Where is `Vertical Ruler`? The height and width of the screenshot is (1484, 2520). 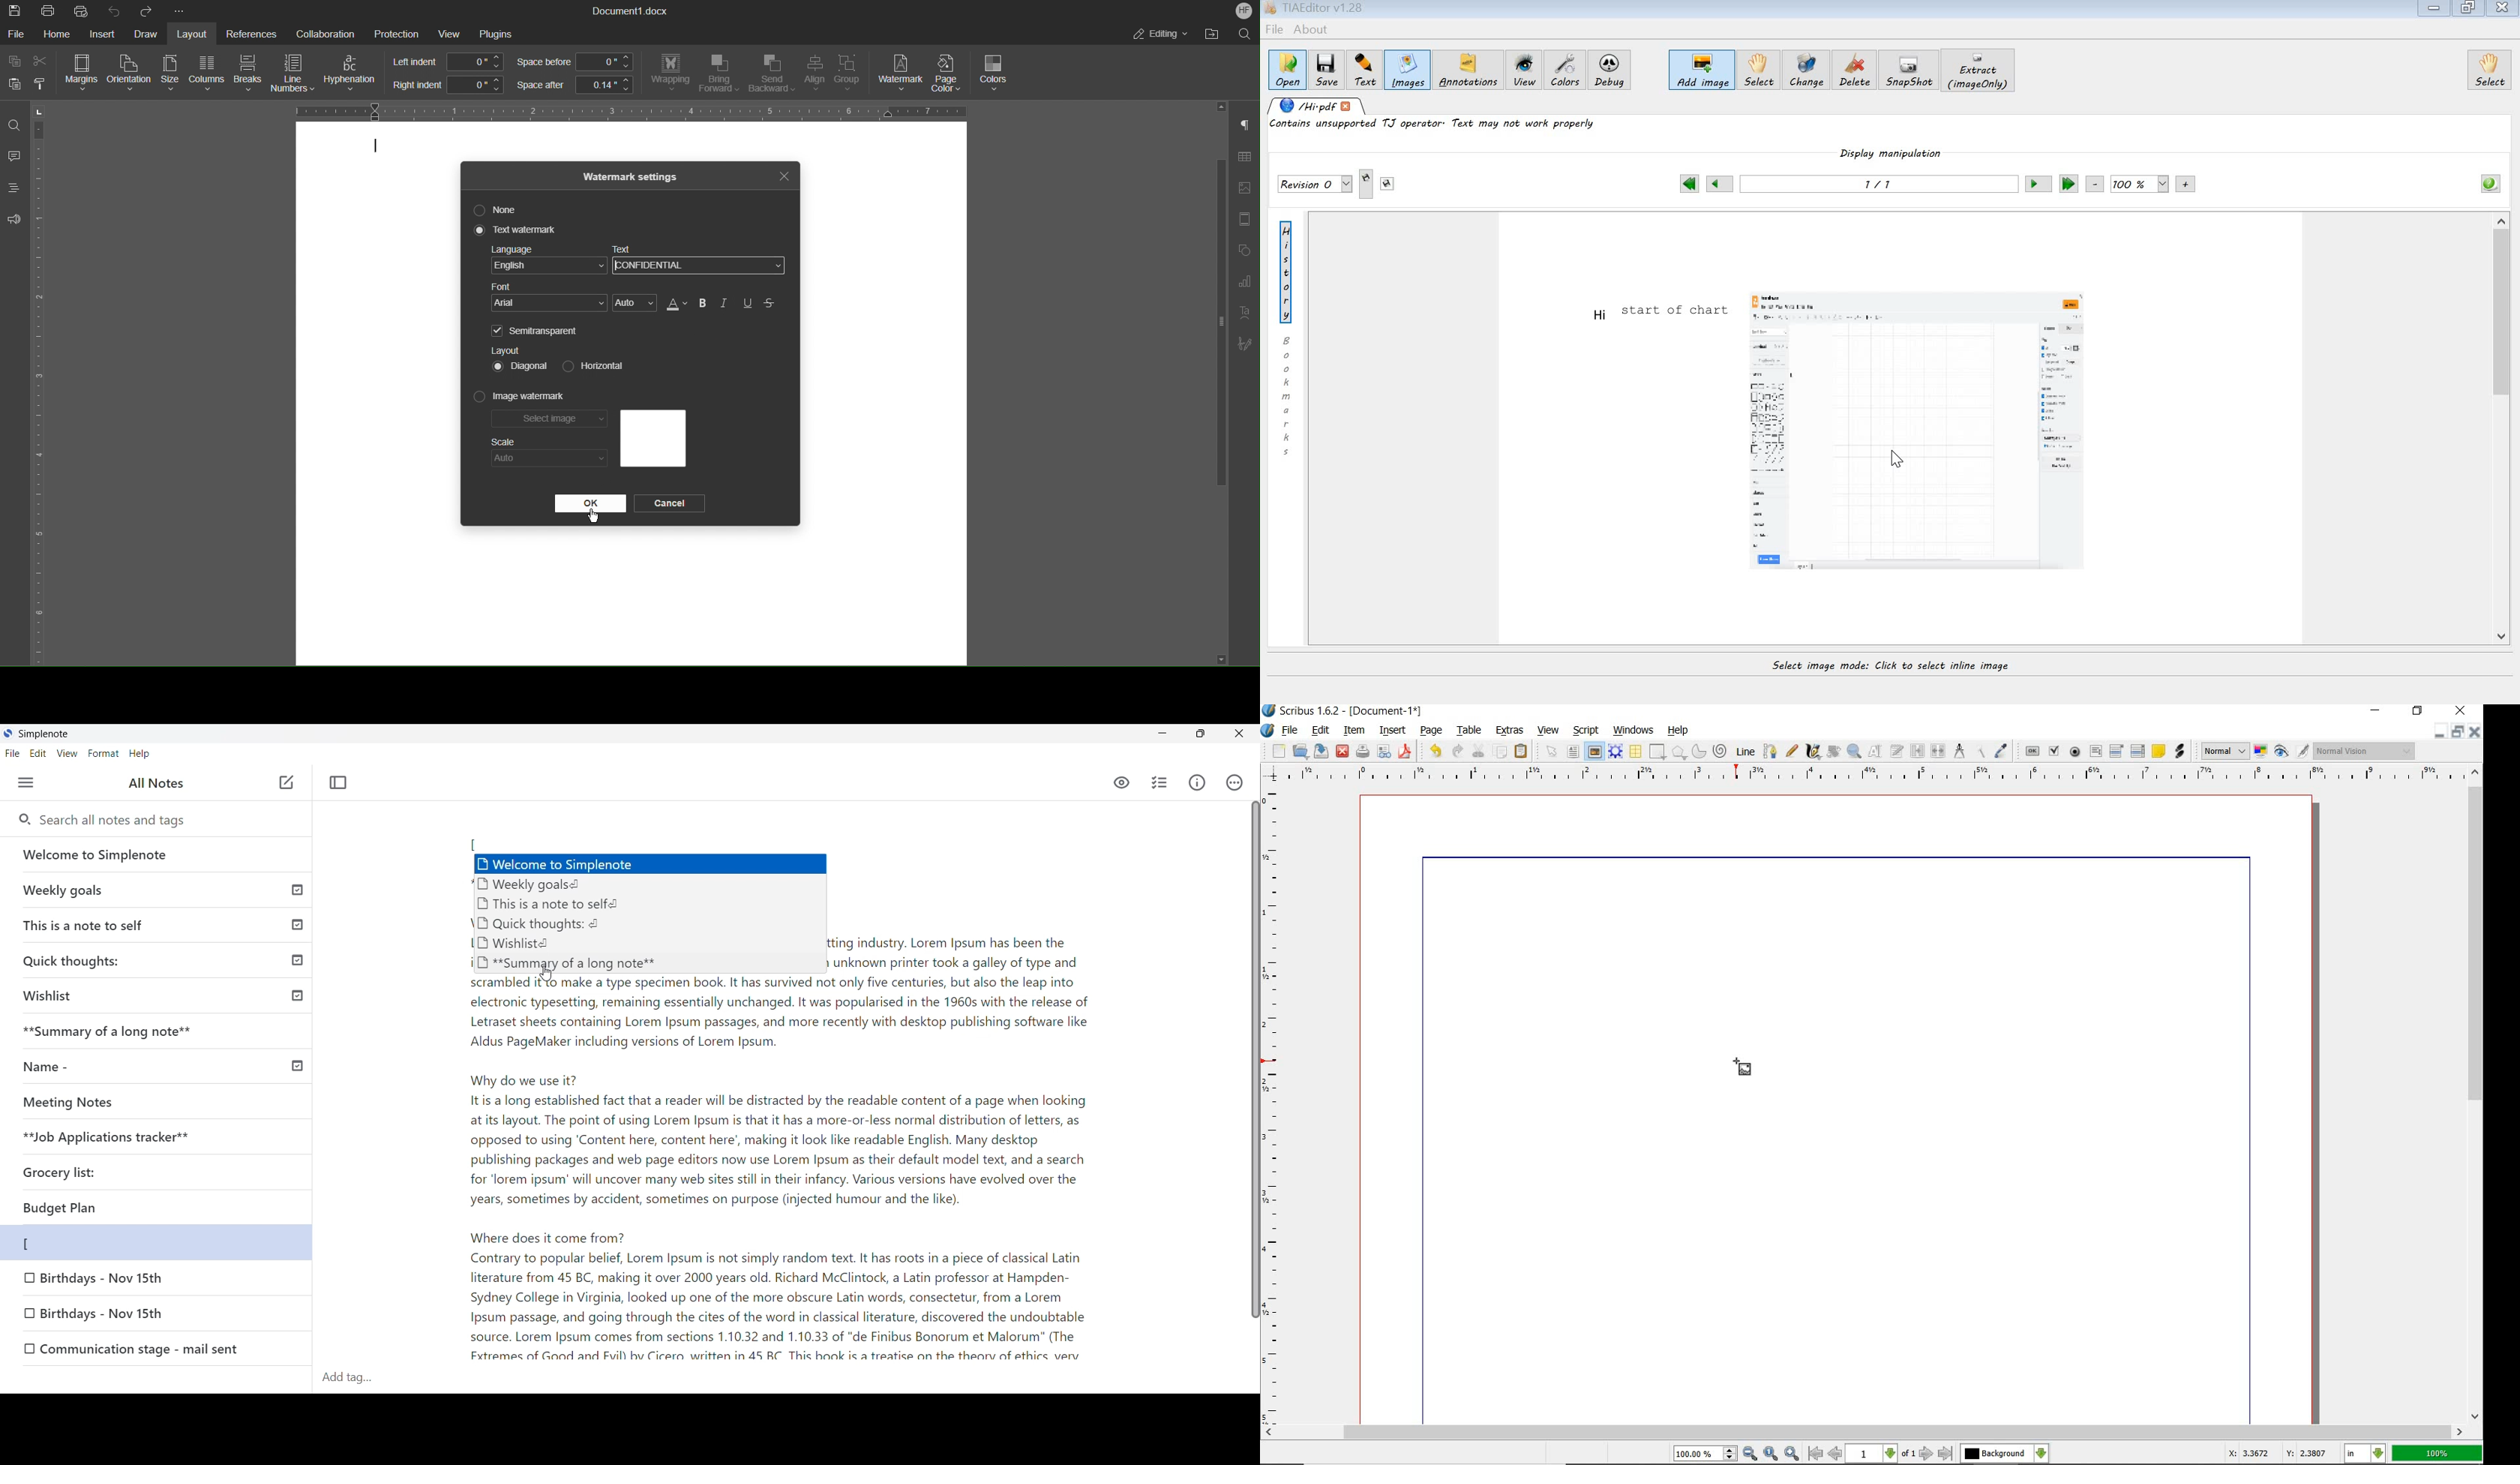
Vertical Ruler is located at coordinates (41, 383).